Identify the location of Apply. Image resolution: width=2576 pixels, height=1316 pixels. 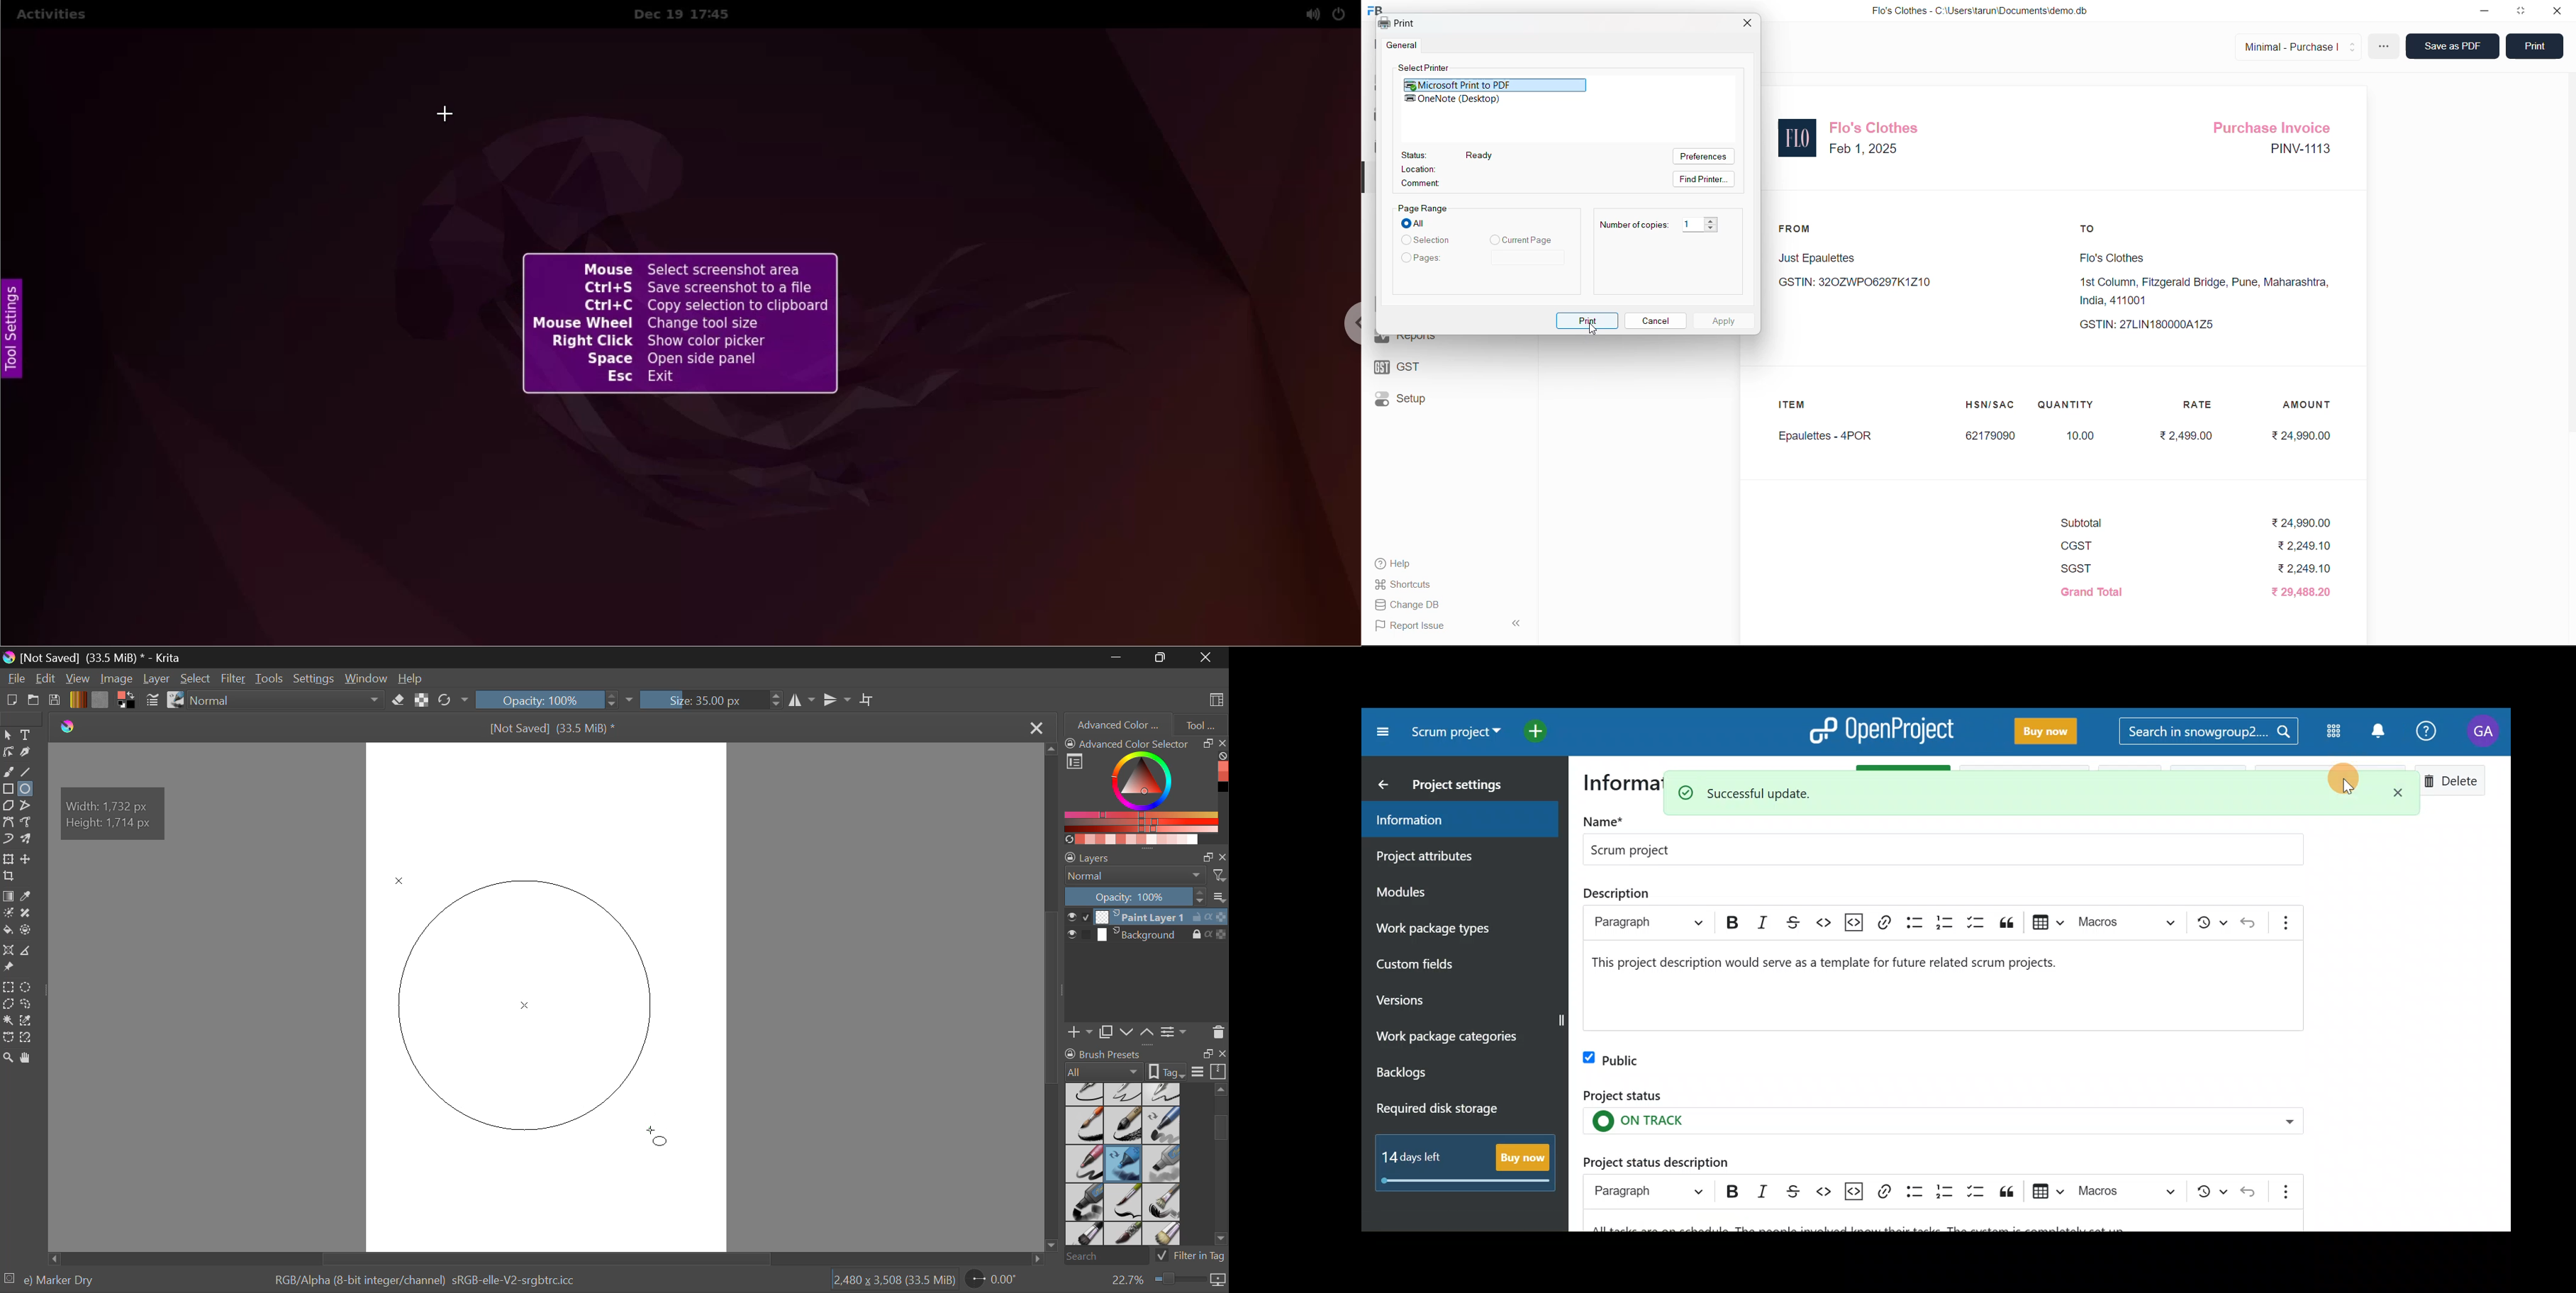
(1723, 322).